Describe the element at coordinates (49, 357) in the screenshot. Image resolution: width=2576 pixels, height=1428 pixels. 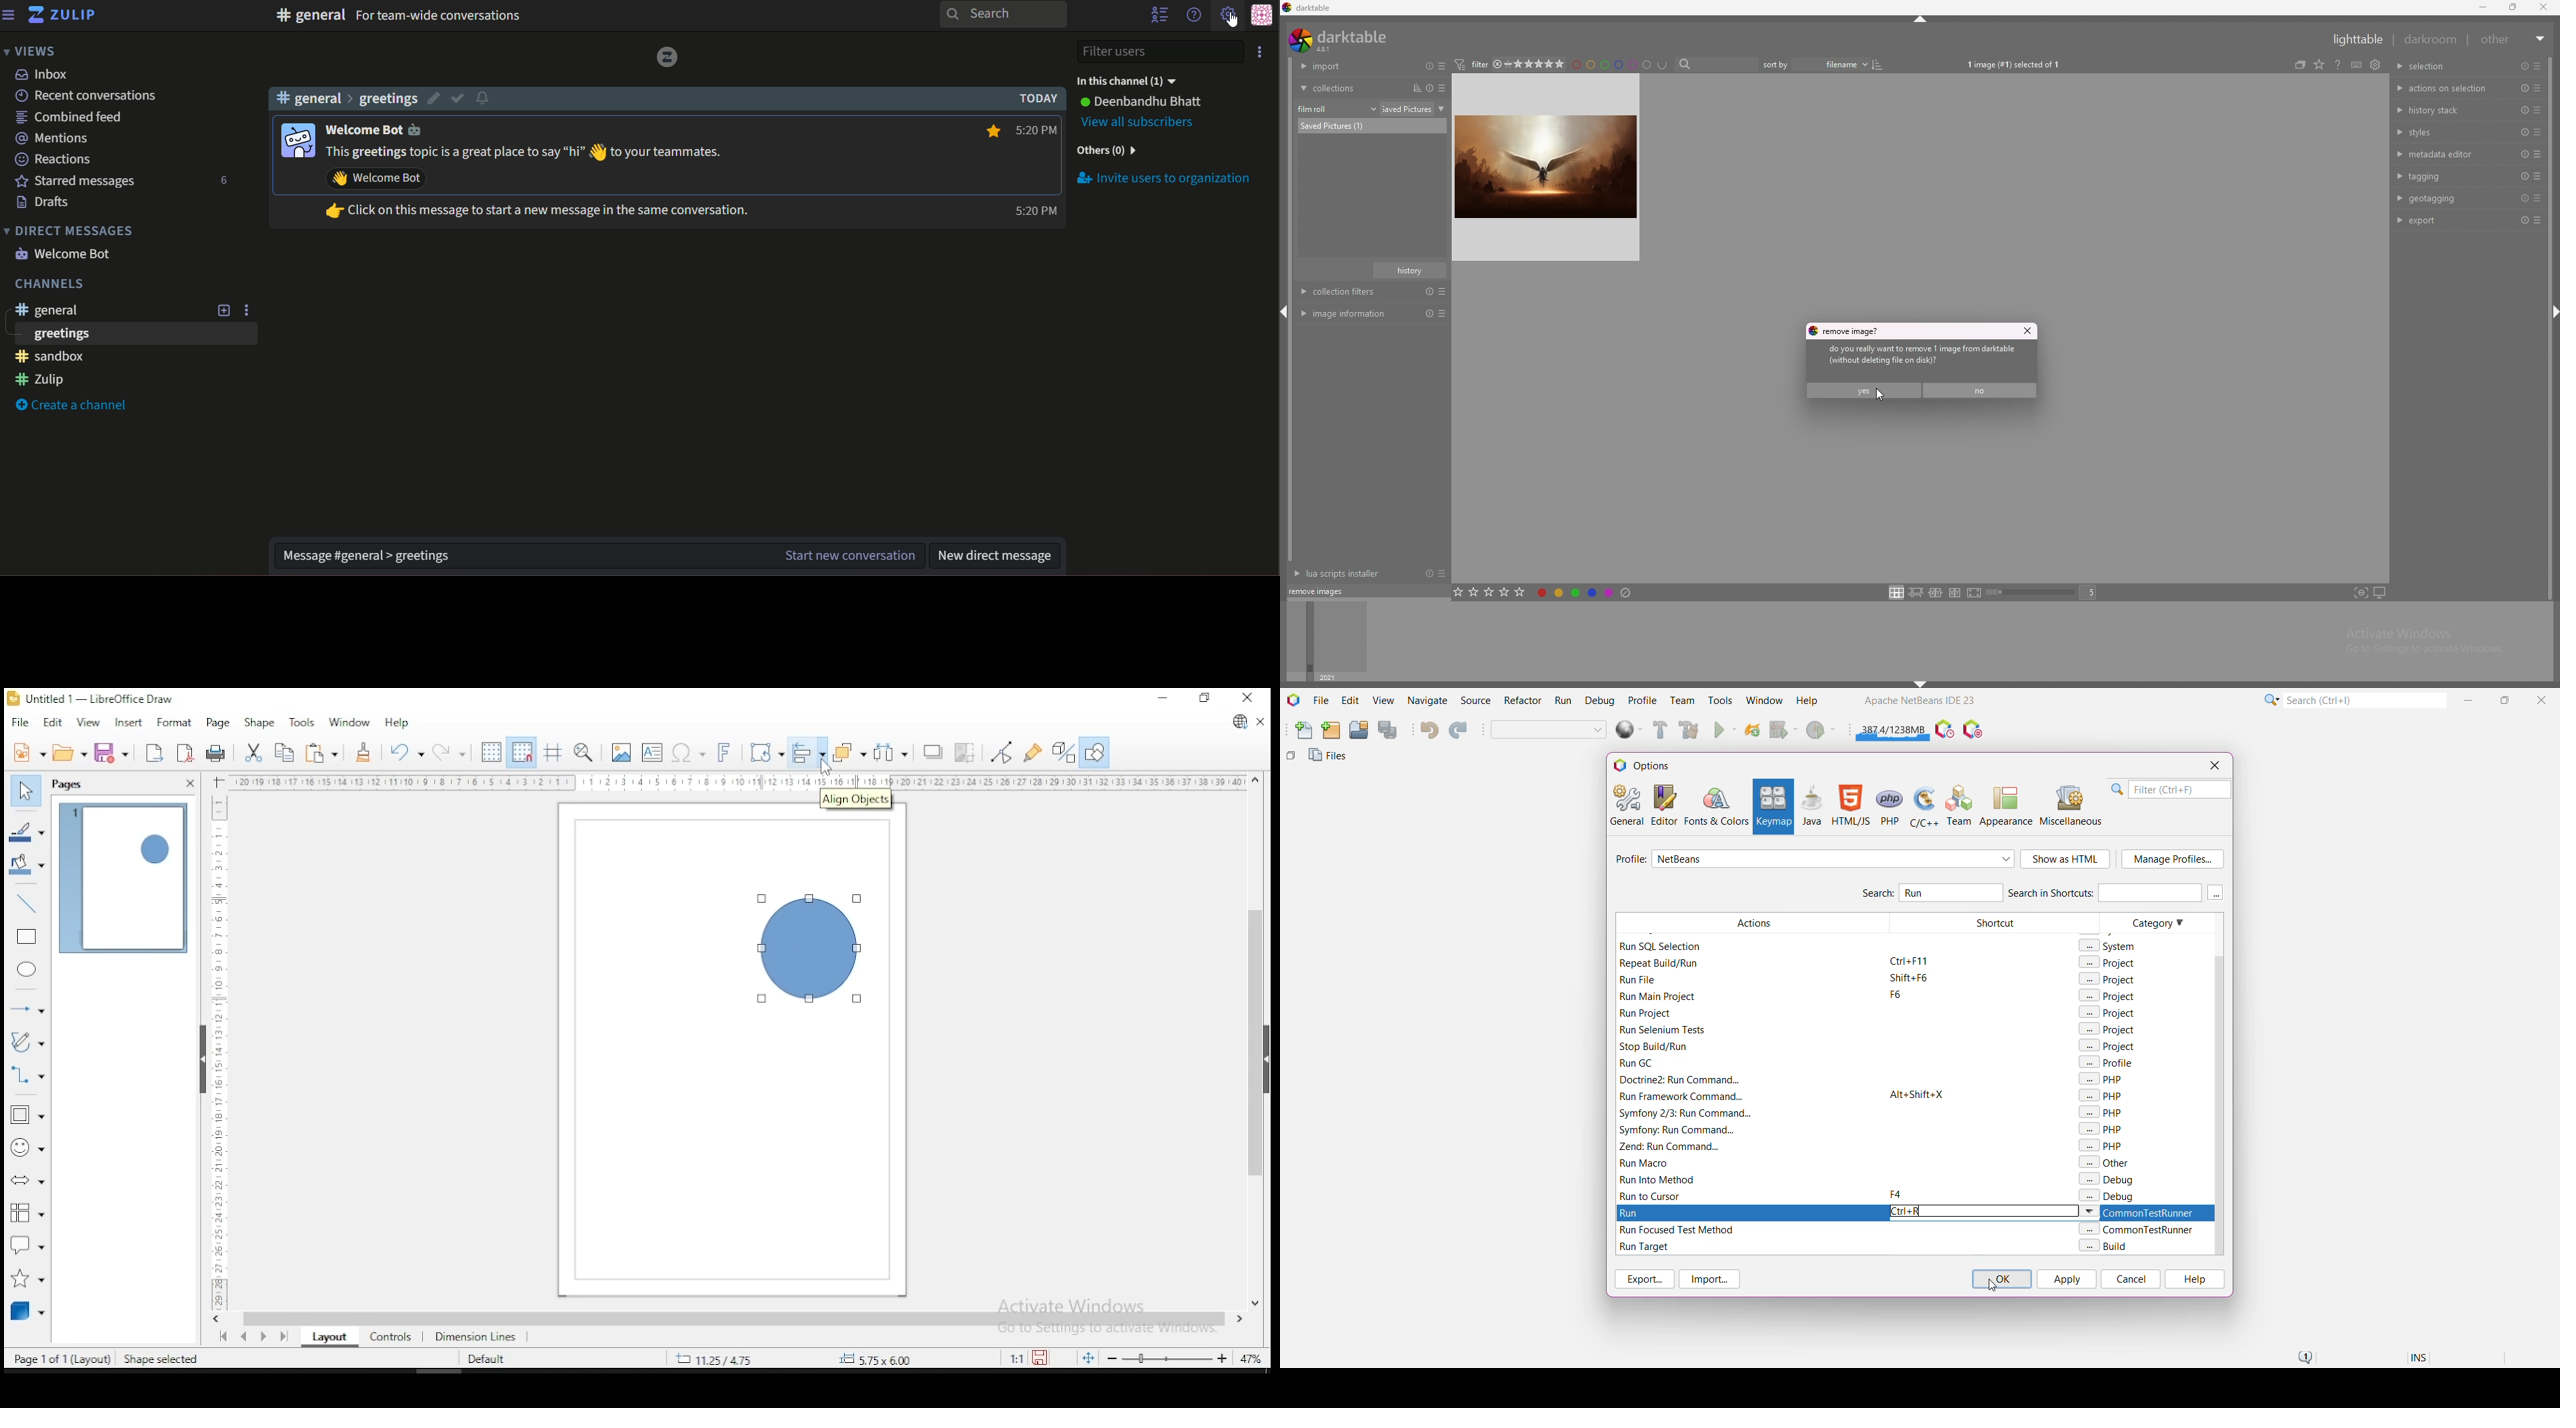
I see `sandbox` at that location.